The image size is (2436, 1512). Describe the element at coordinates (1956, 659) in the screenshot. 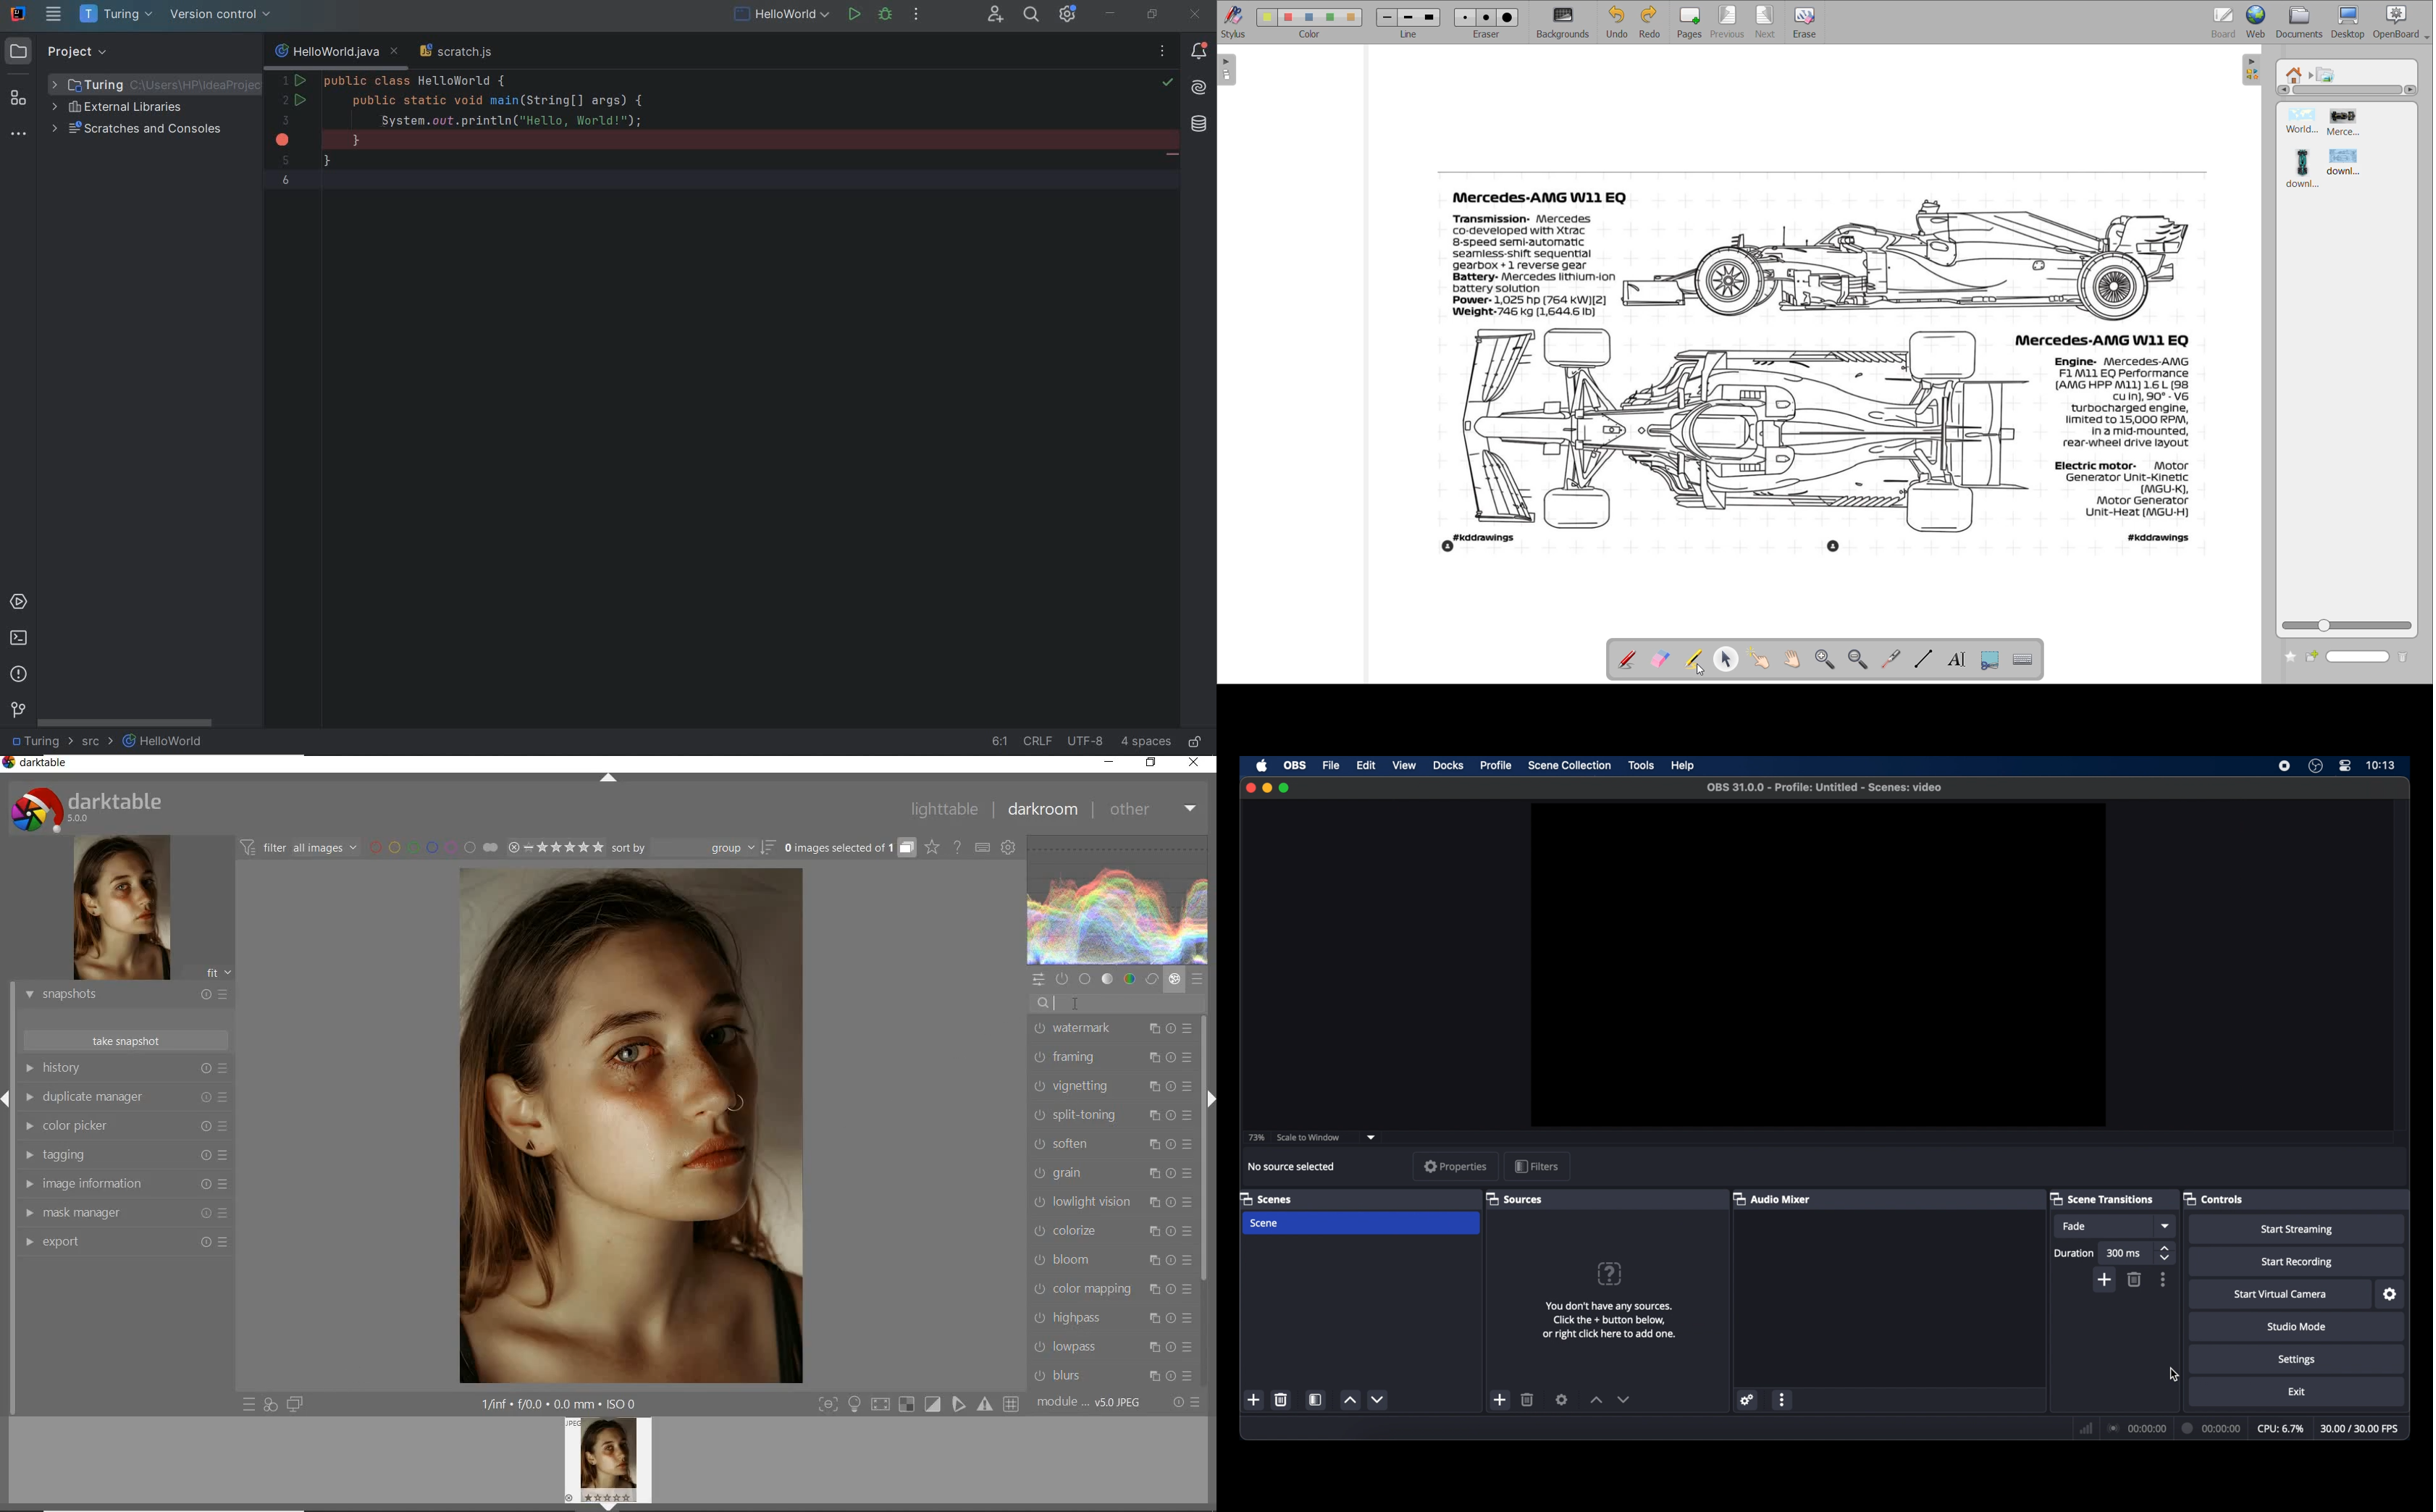

I see `write text` at that location.